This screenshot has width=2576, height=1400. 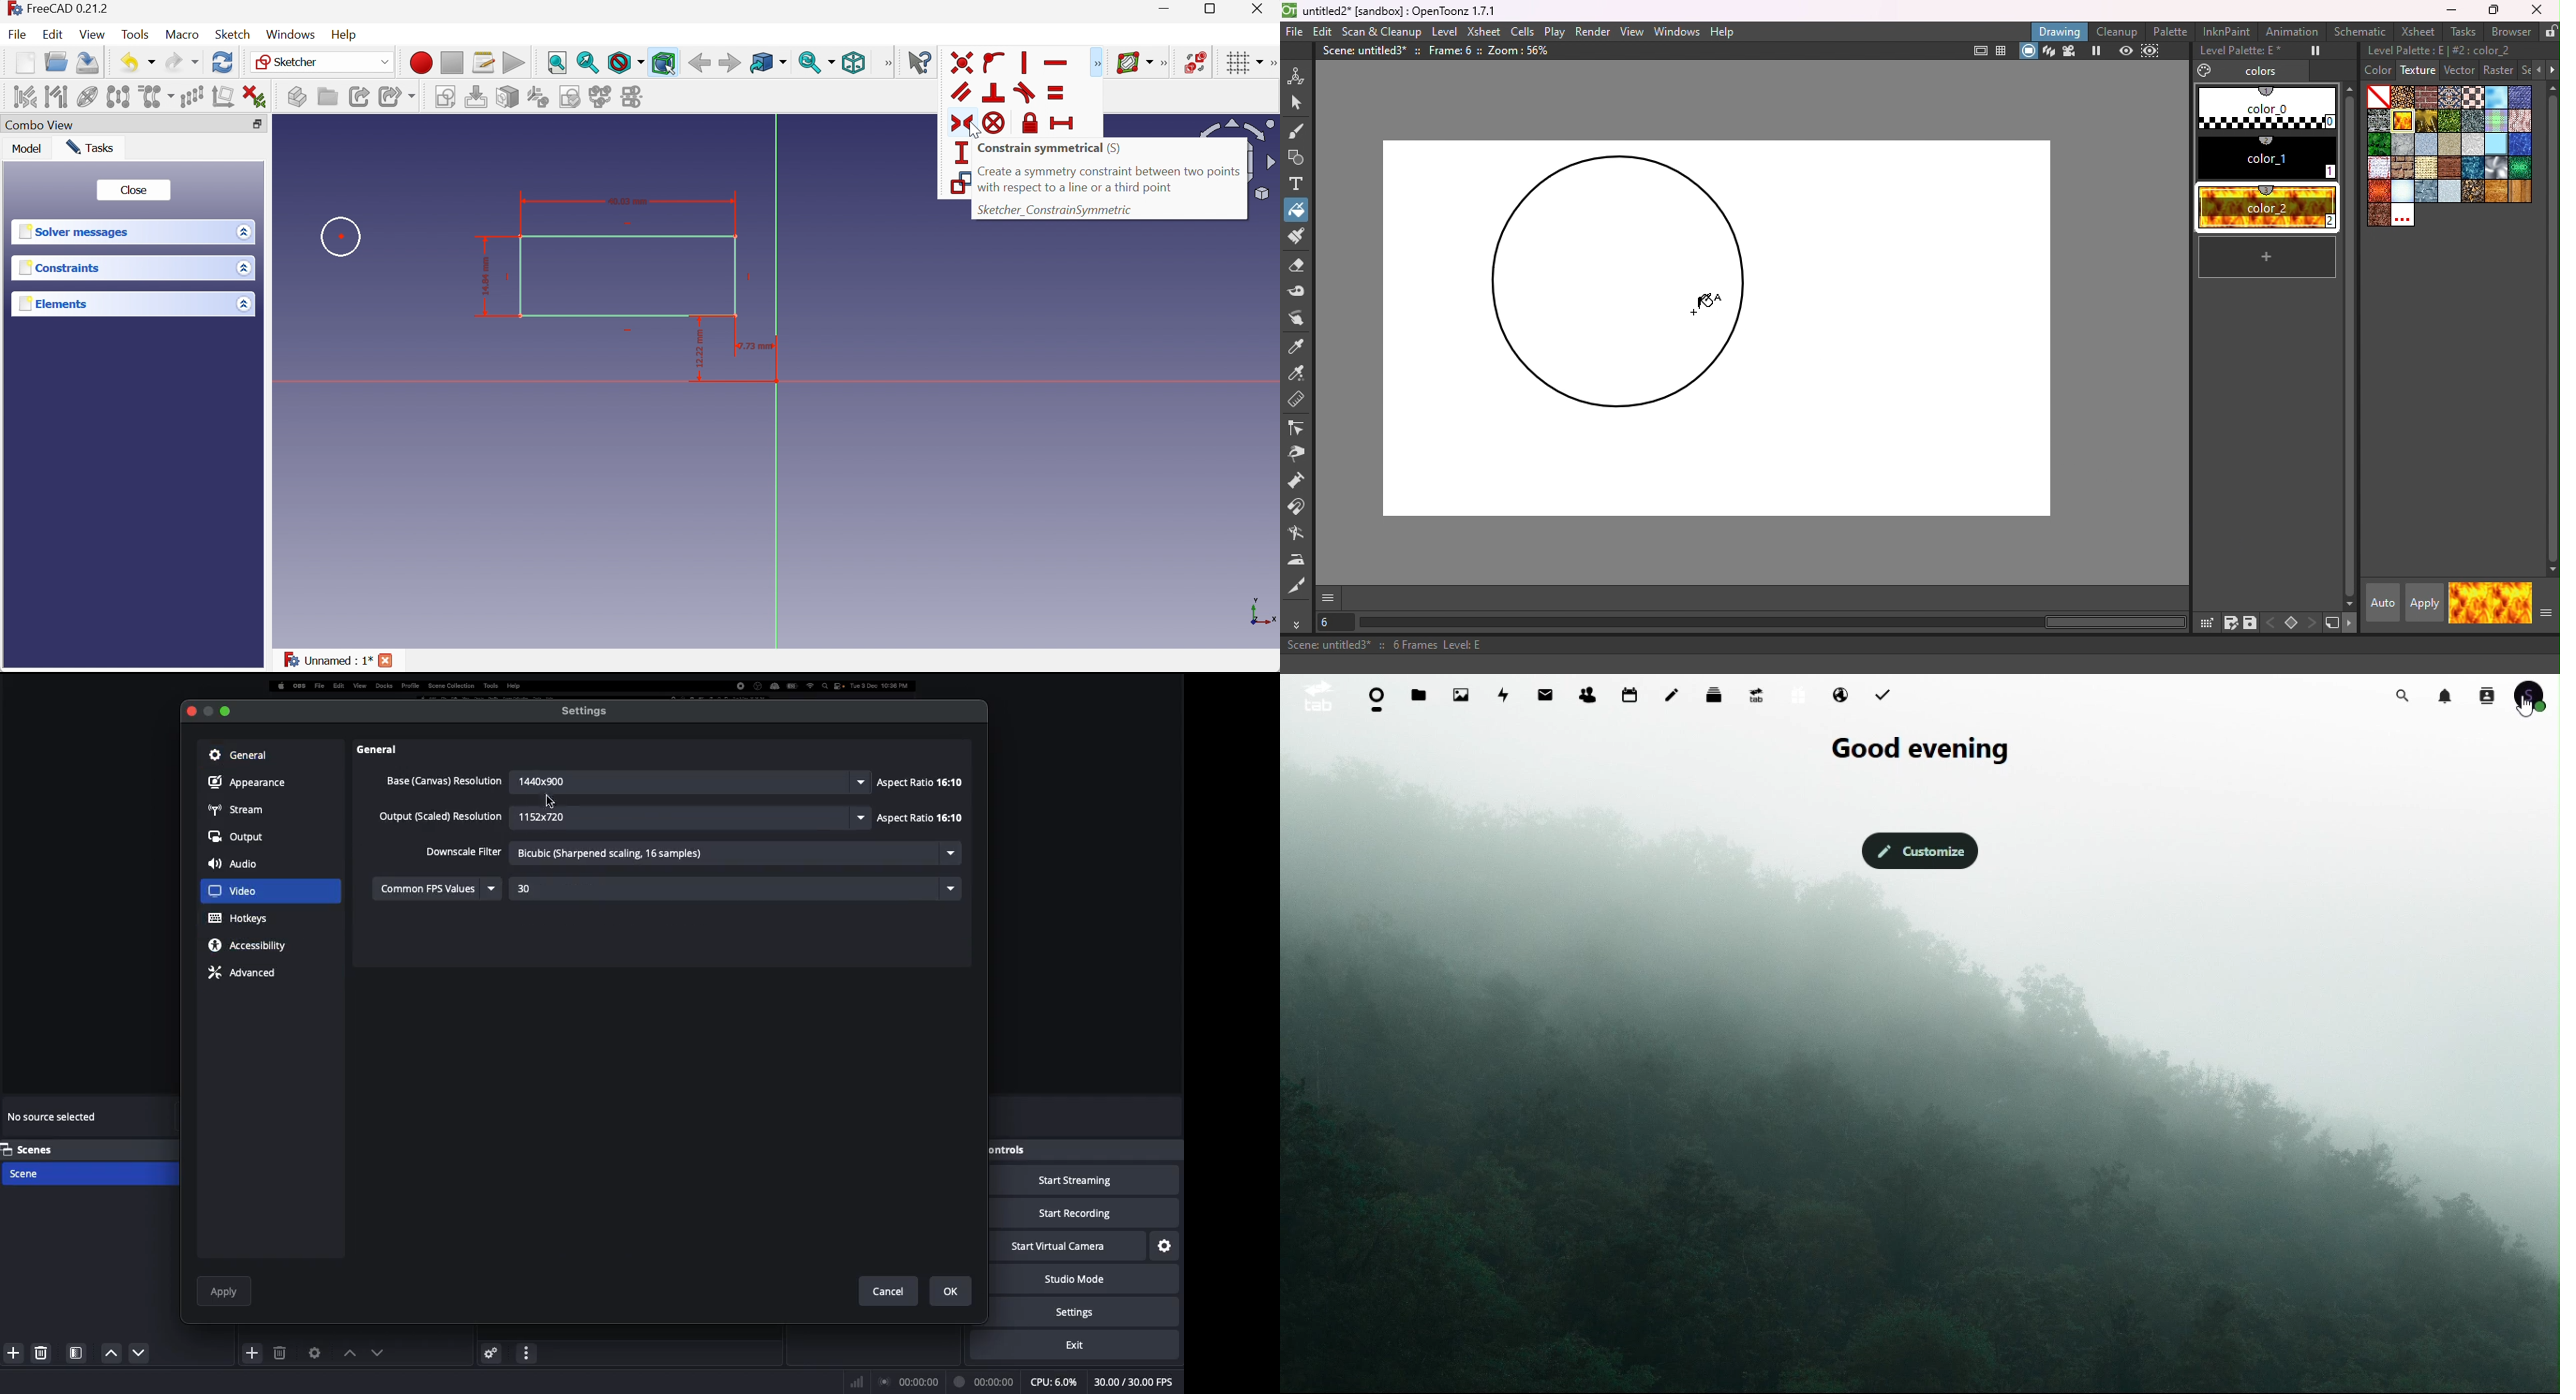 I want to click on Solver messages, so click(x=76, y=231).